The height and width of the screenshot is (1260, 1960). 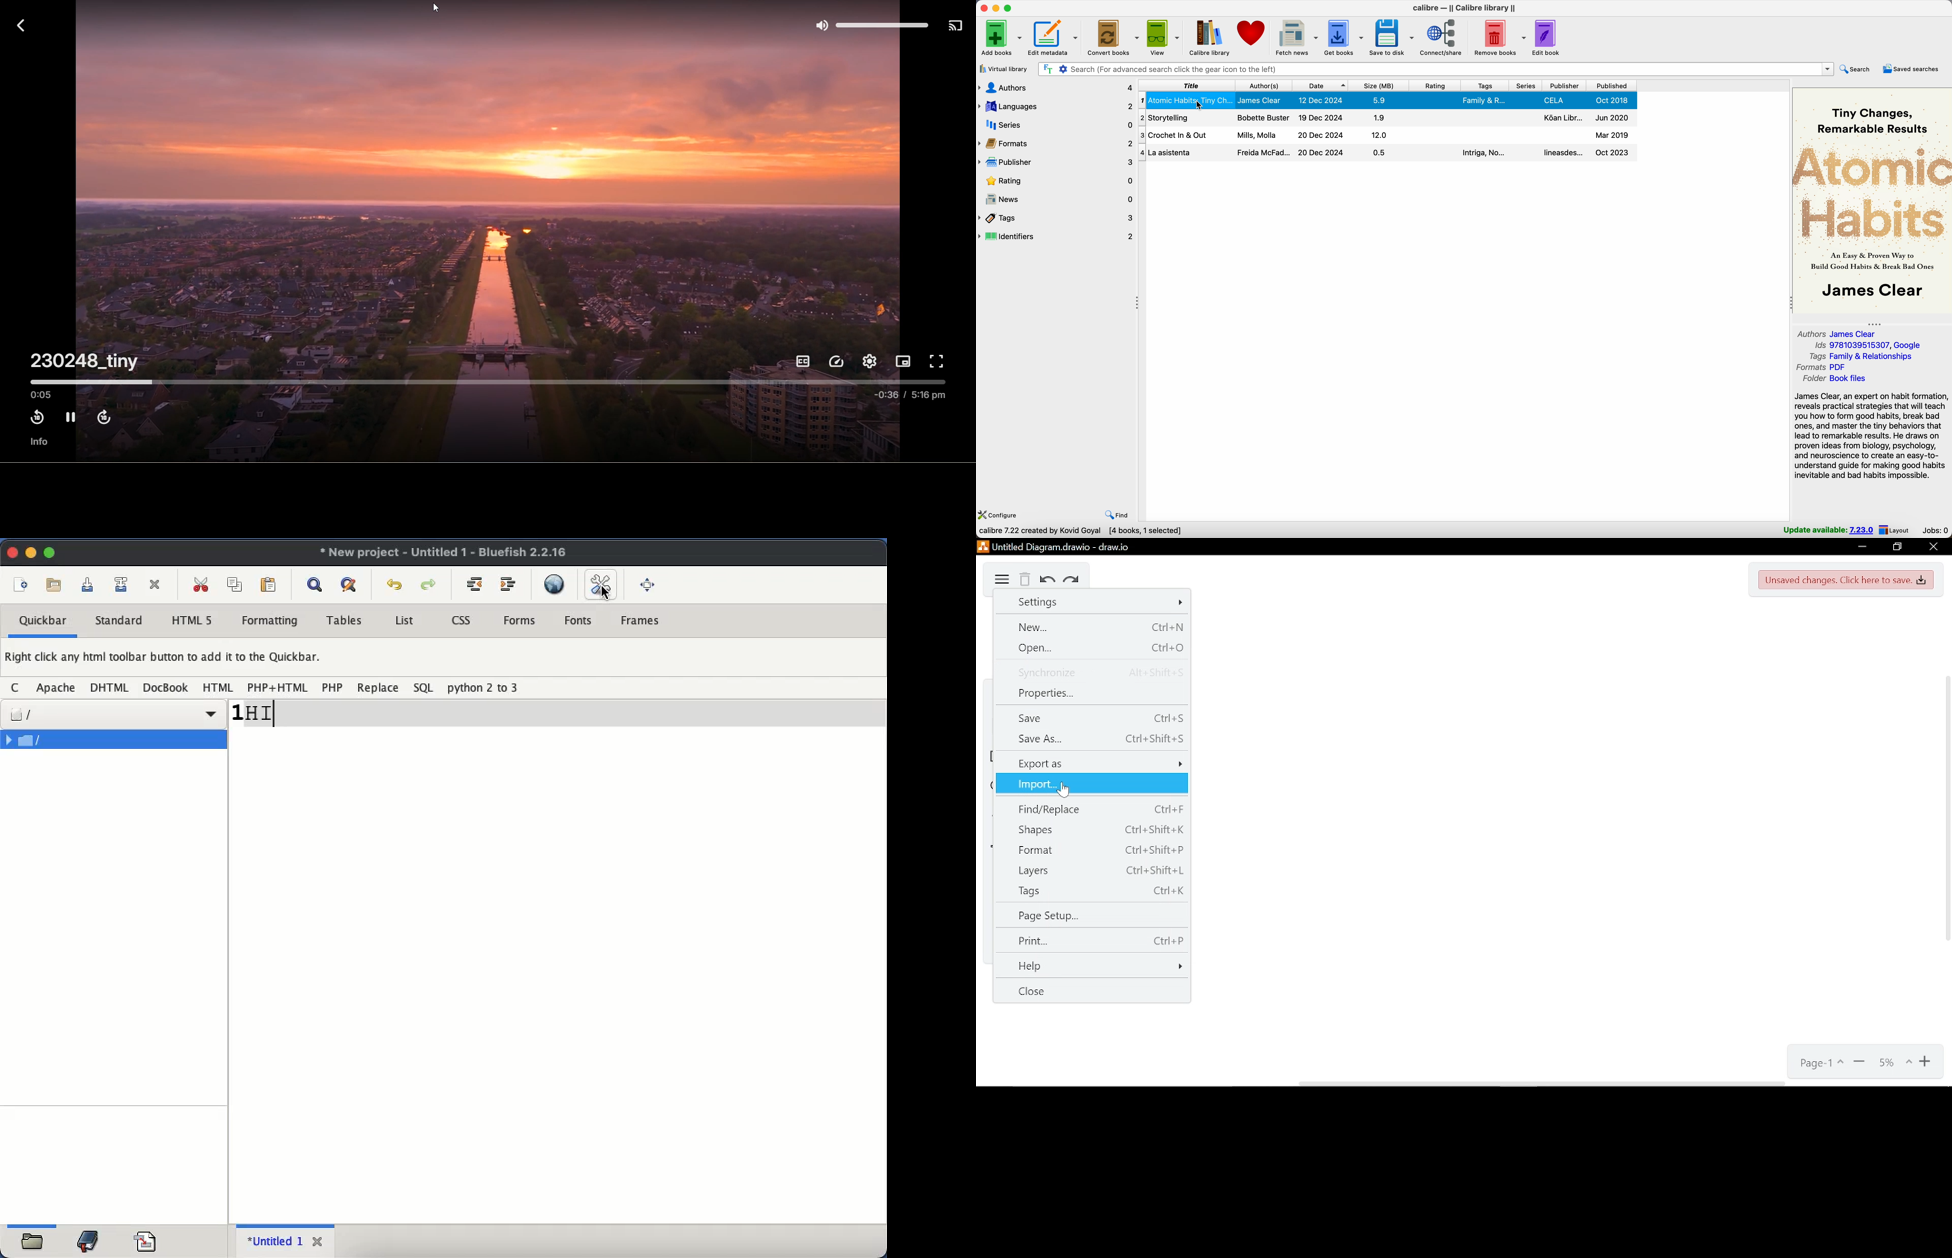 I want to click on Current window, so click(x=1066, y=546).